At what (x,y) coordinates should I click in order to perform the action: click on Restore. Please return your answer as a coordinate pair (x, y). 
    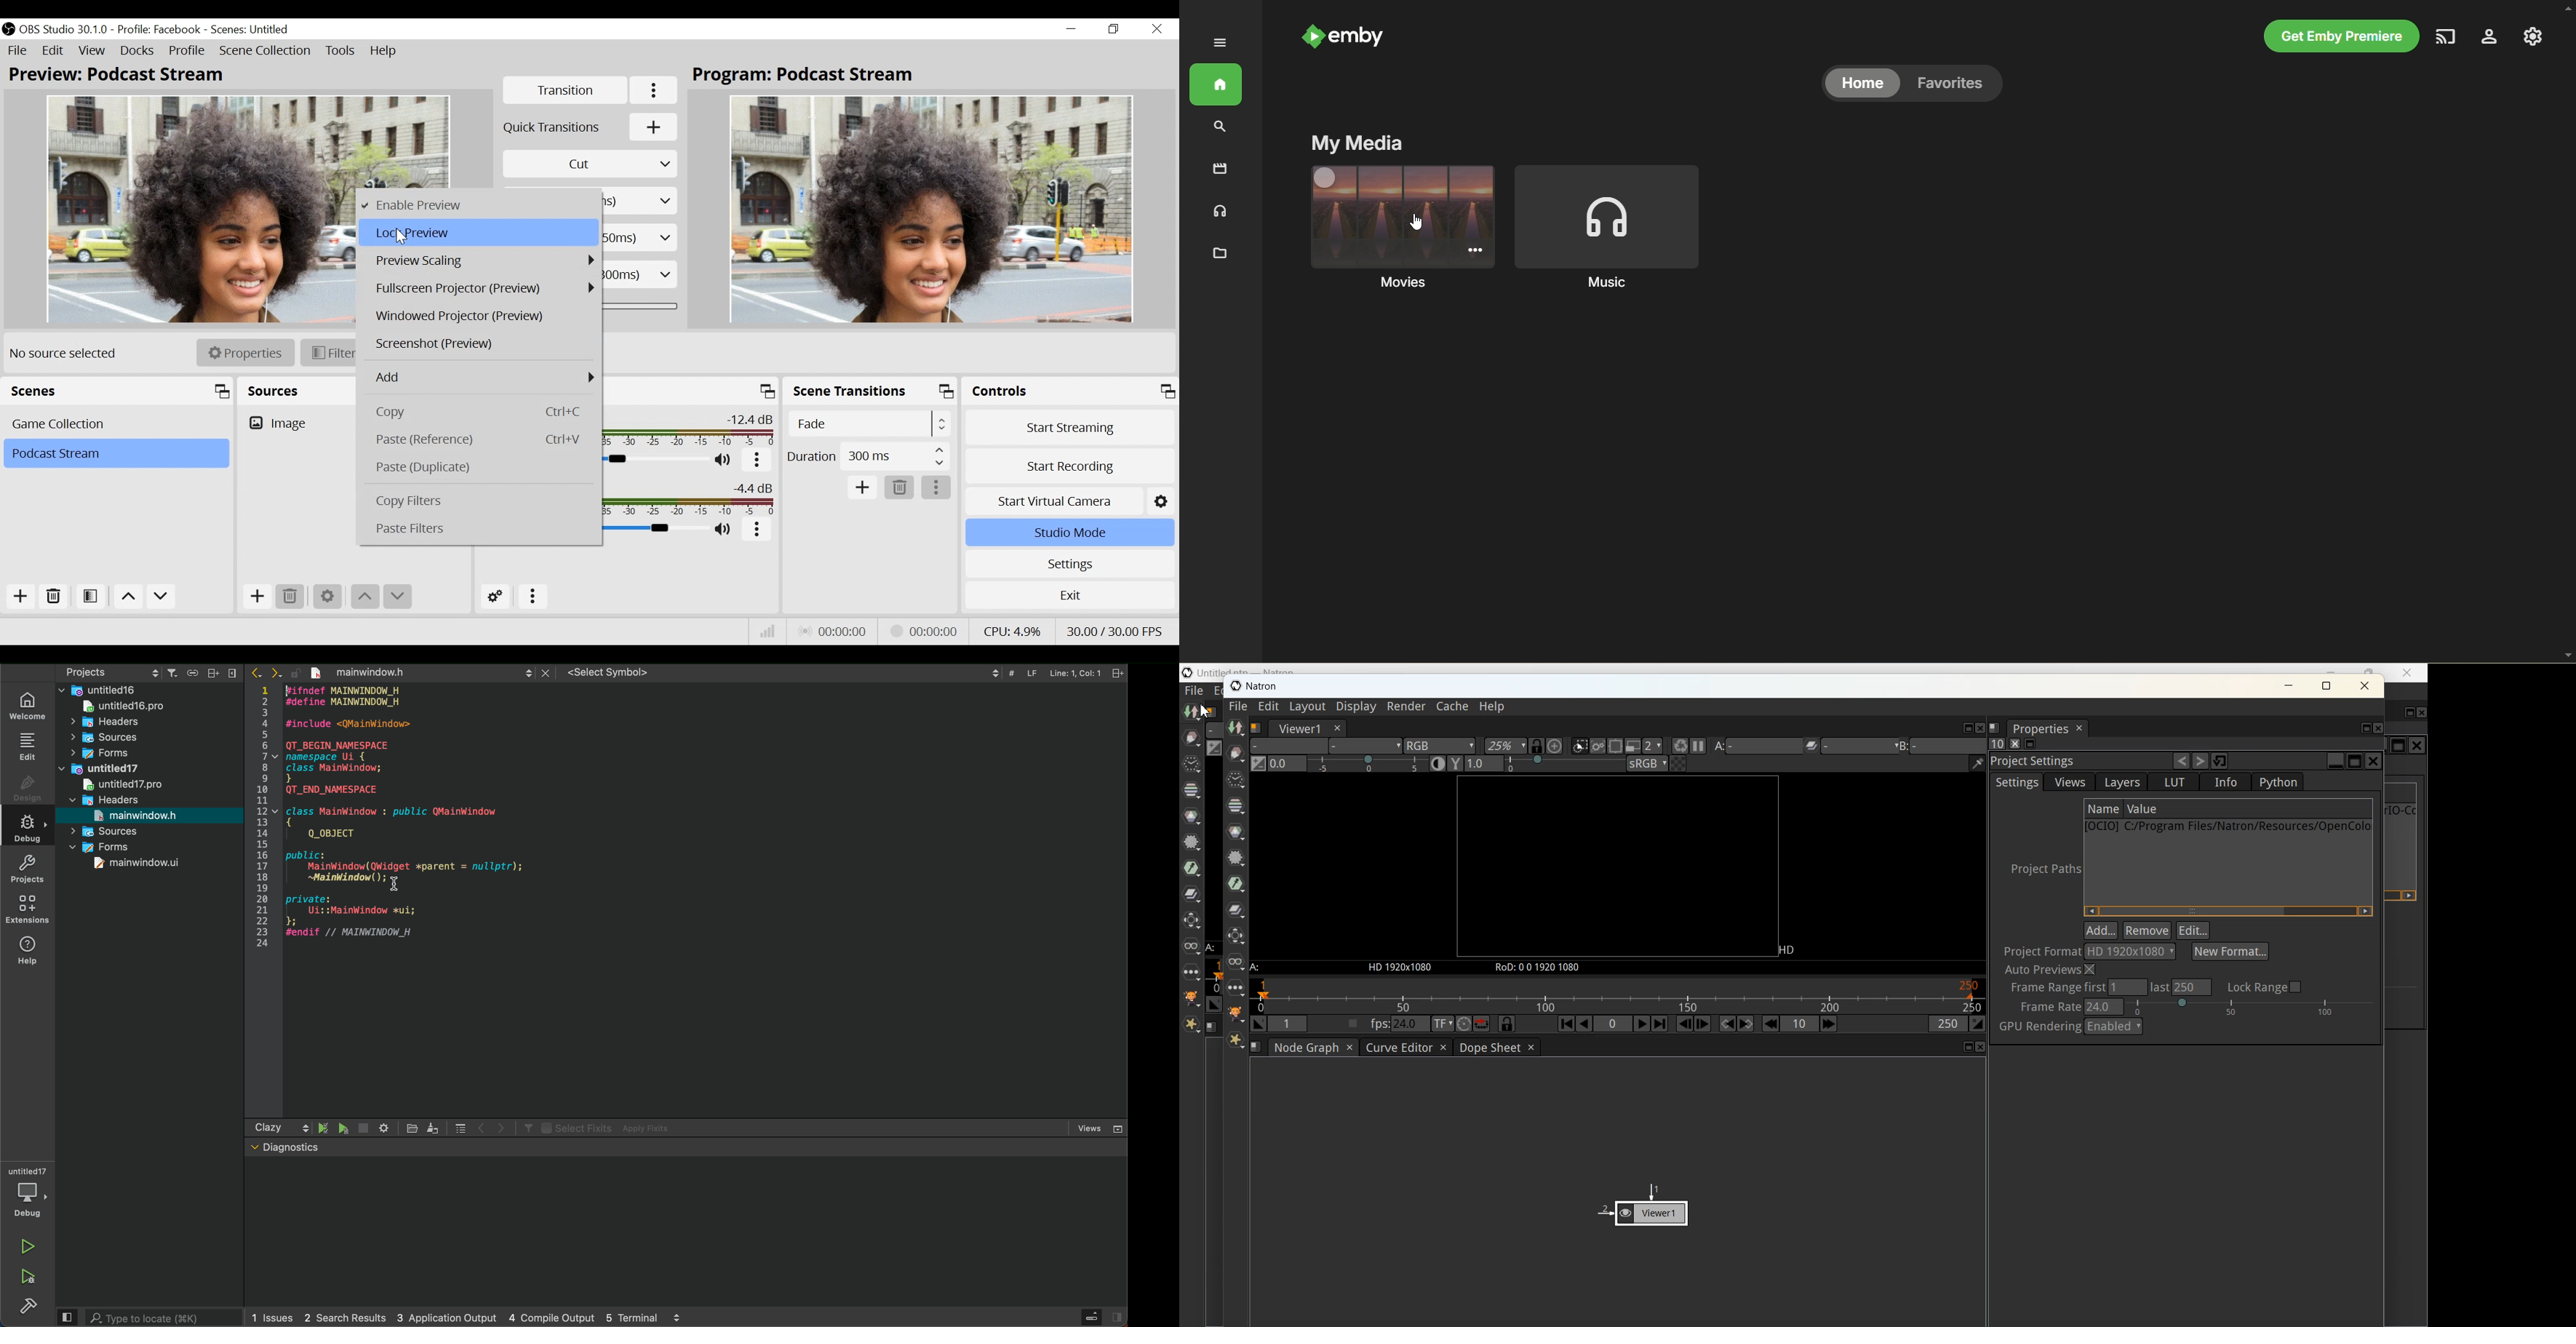
    Looking at the image, I should click on (1113, 29).